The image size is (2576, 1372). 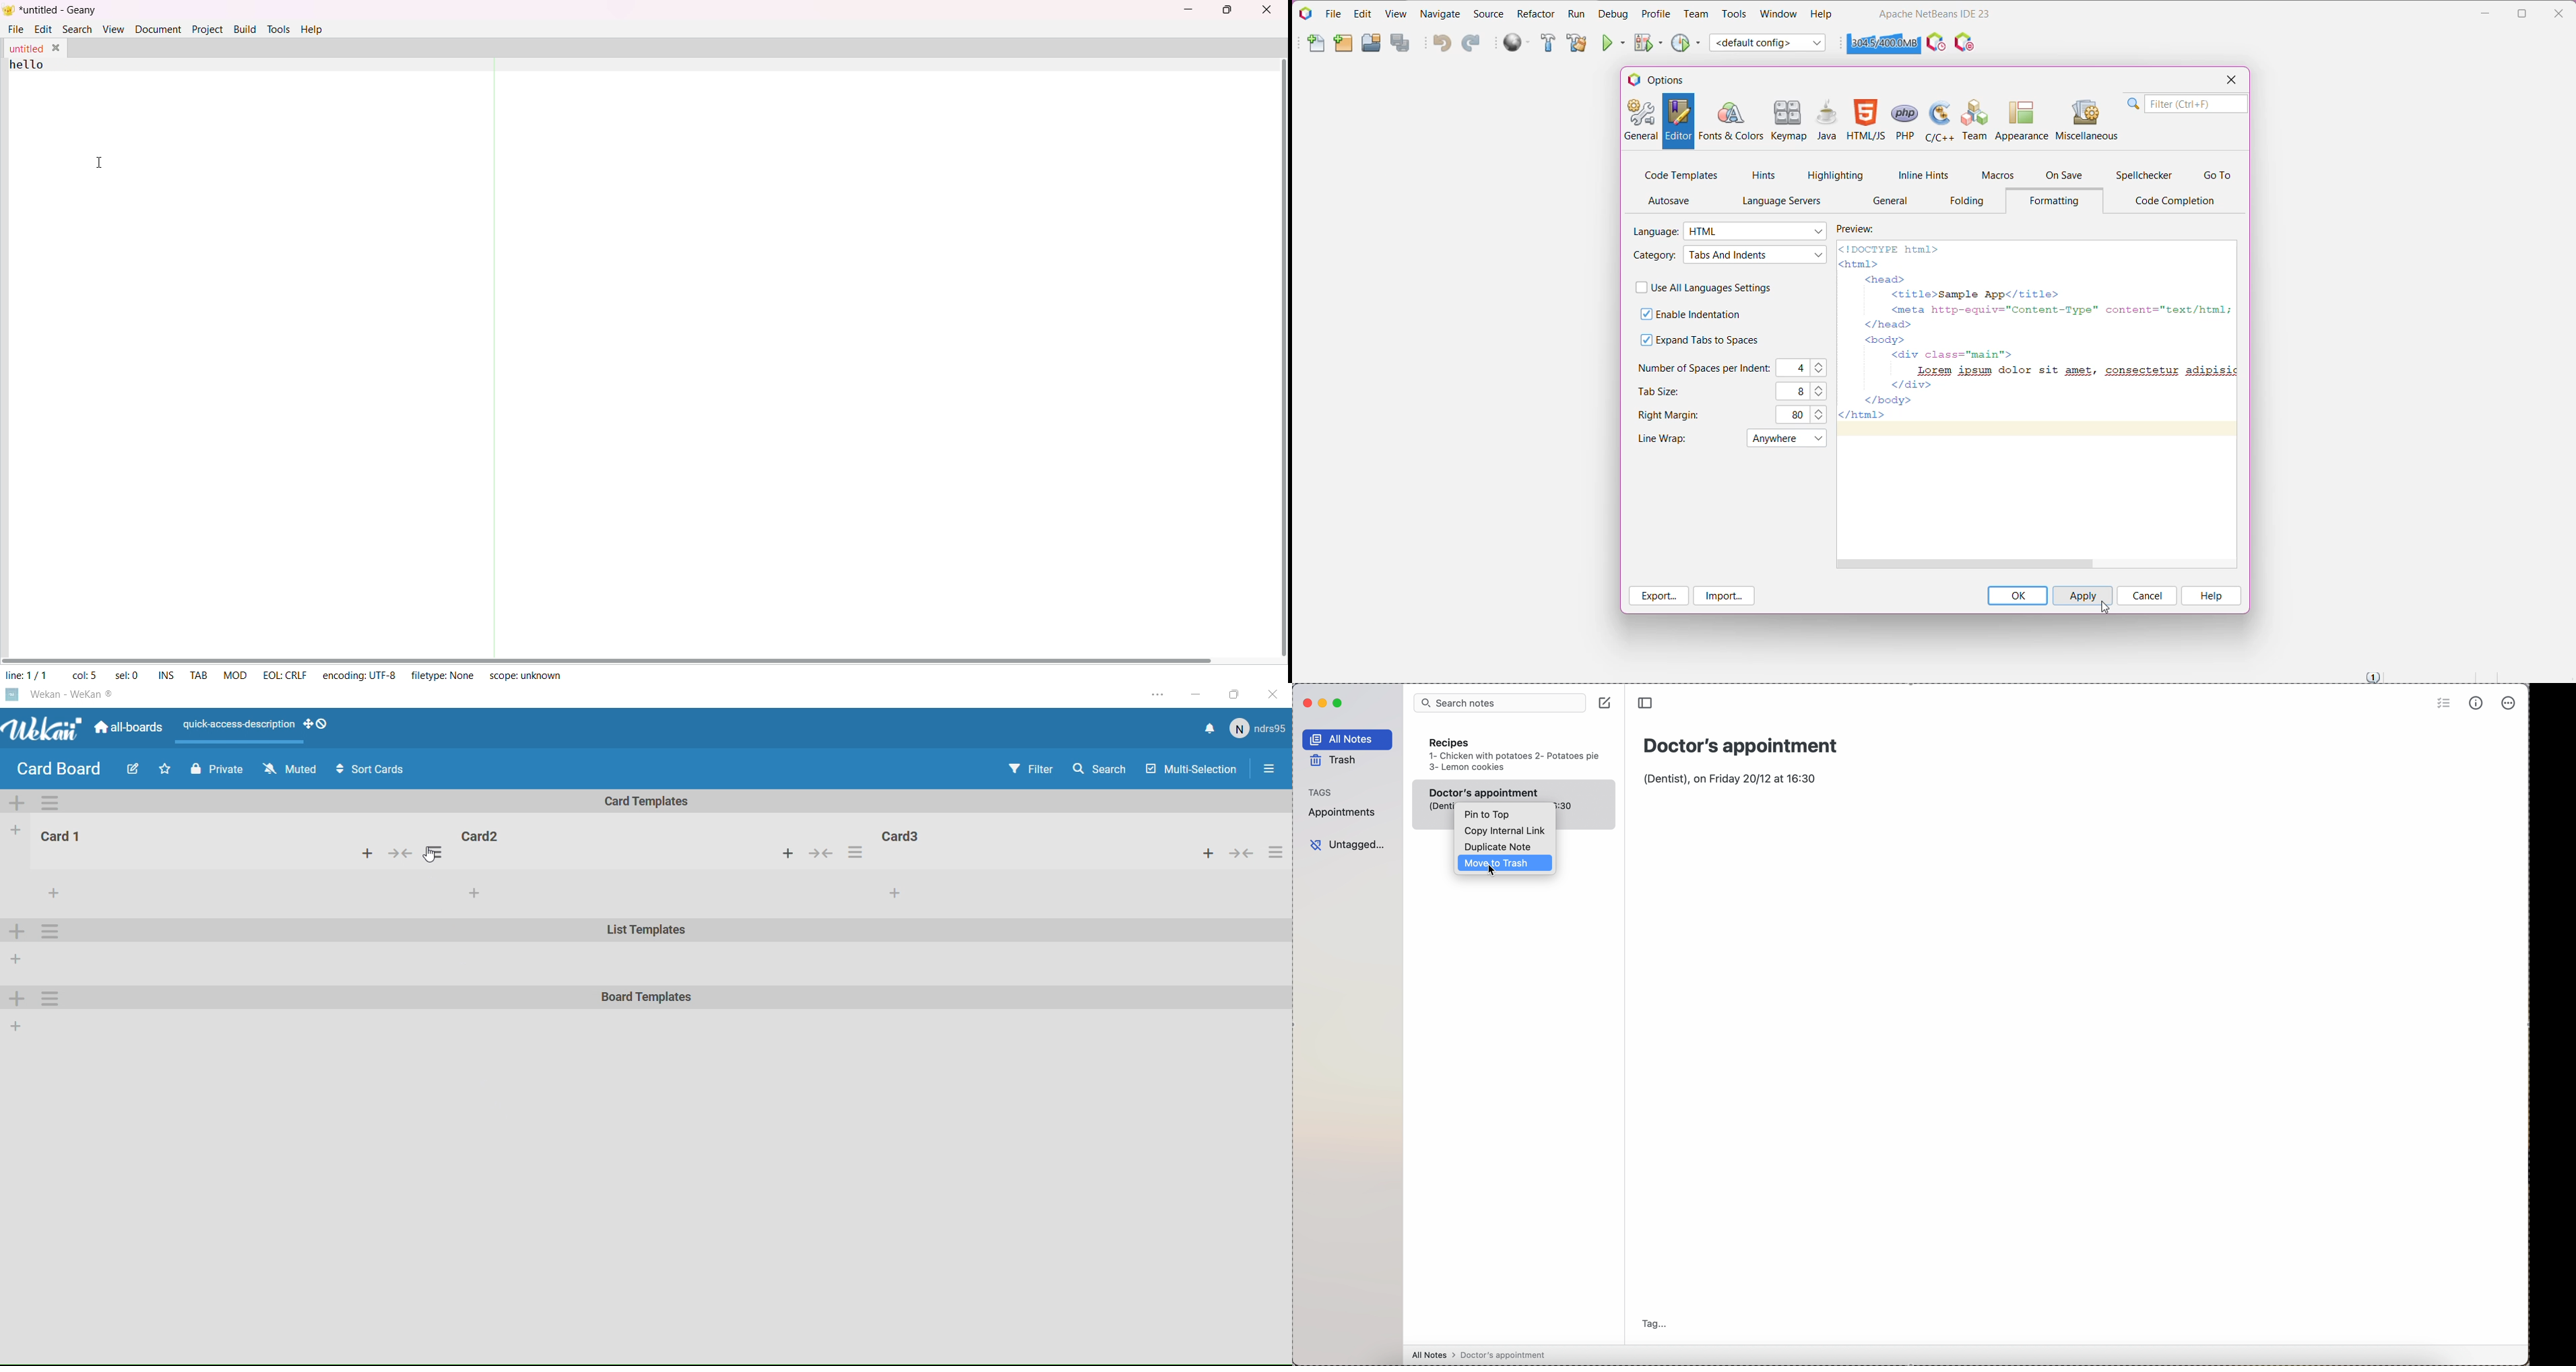 I want to click on copy internal link, so click(x=1508, y=832).